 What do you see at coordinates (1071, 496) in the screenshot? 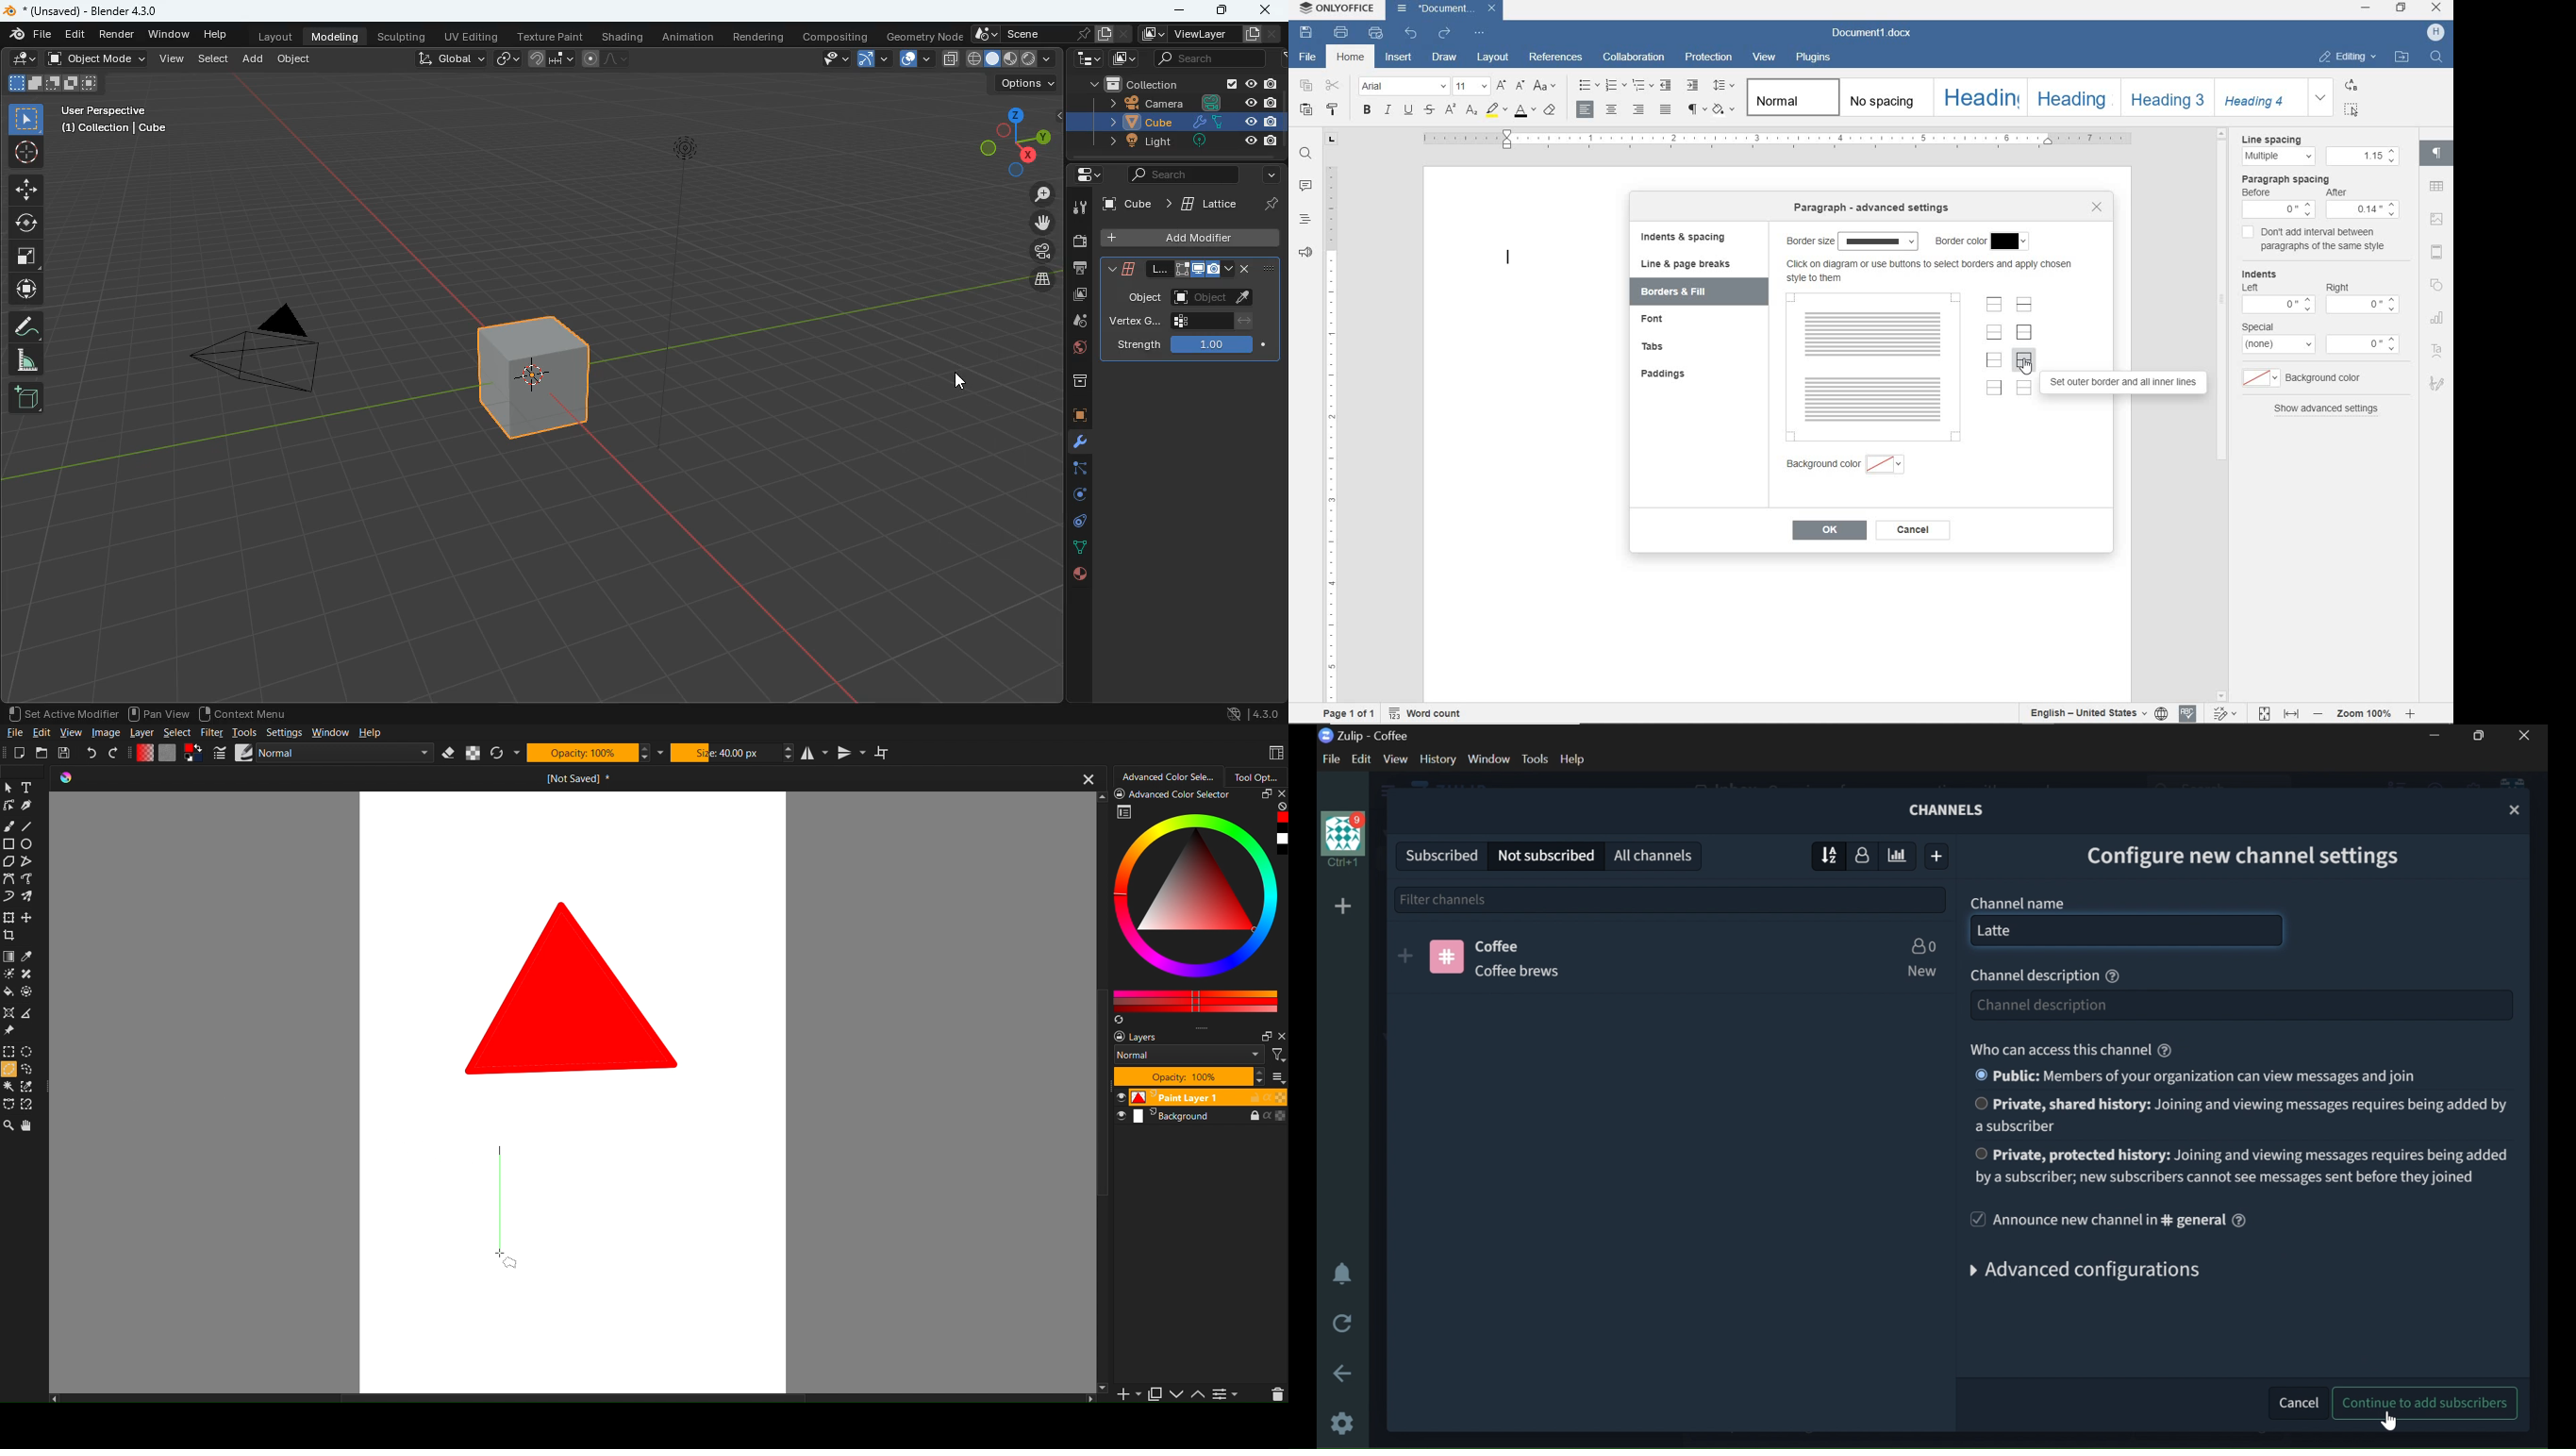
I see `rotation` at bounding box center [1071, 496].